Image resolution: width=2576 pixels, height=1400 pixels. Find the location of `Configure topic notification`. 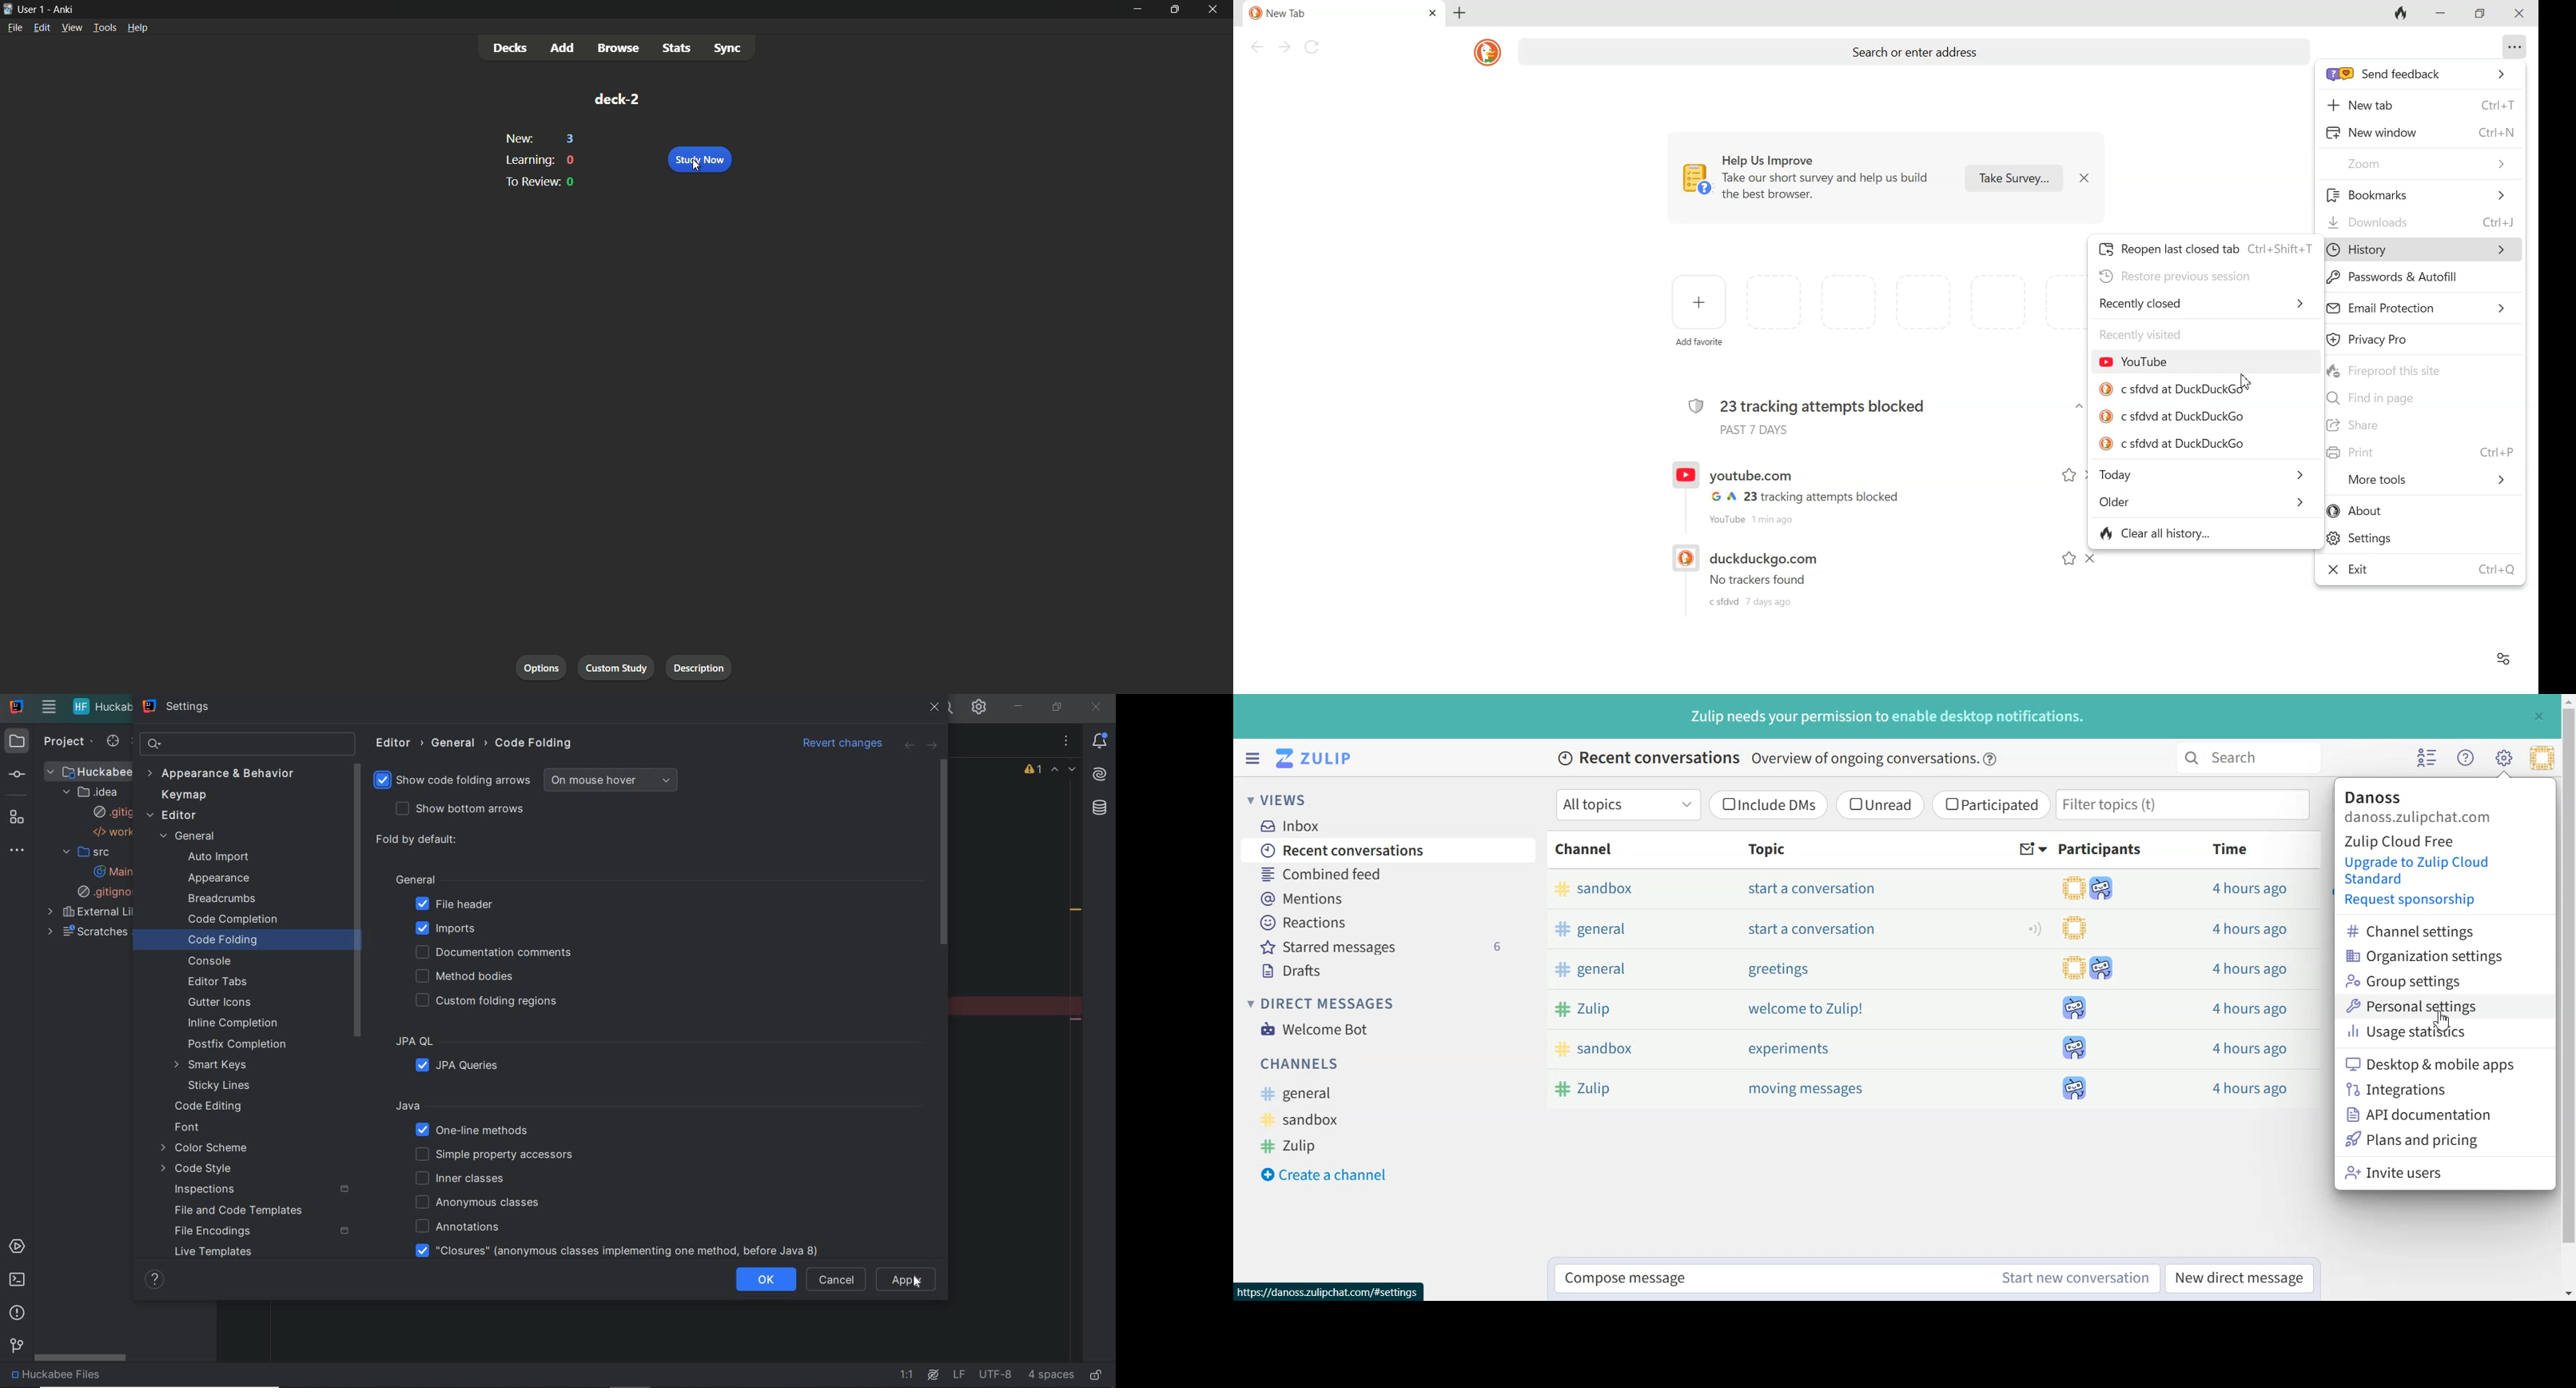

Configure topic notification is located at coordinates (2035, 928).